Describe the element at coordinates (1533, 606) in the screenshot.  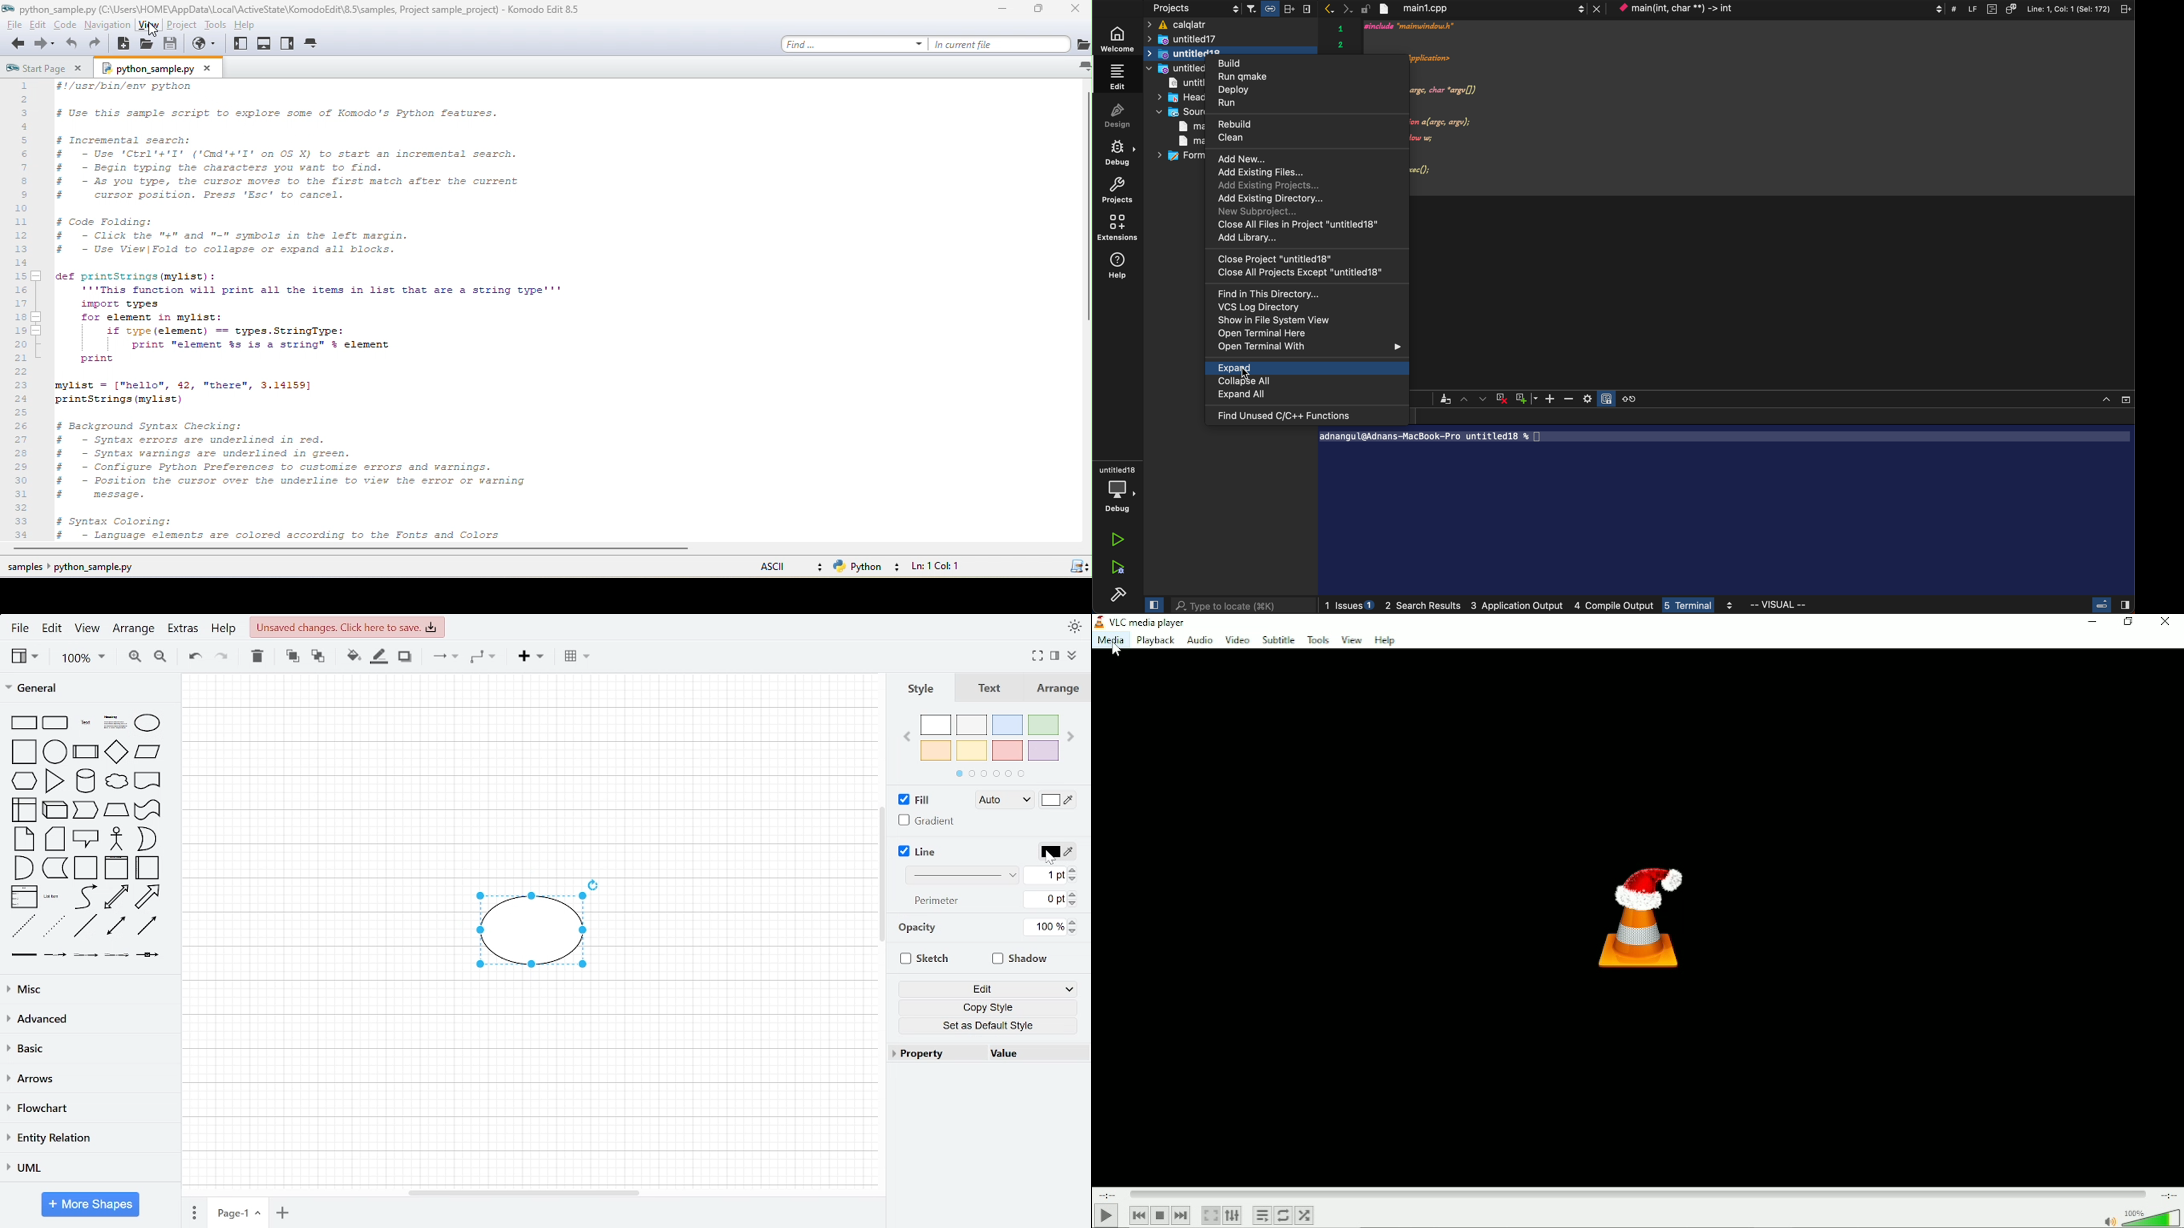
I see `logs` at that location.